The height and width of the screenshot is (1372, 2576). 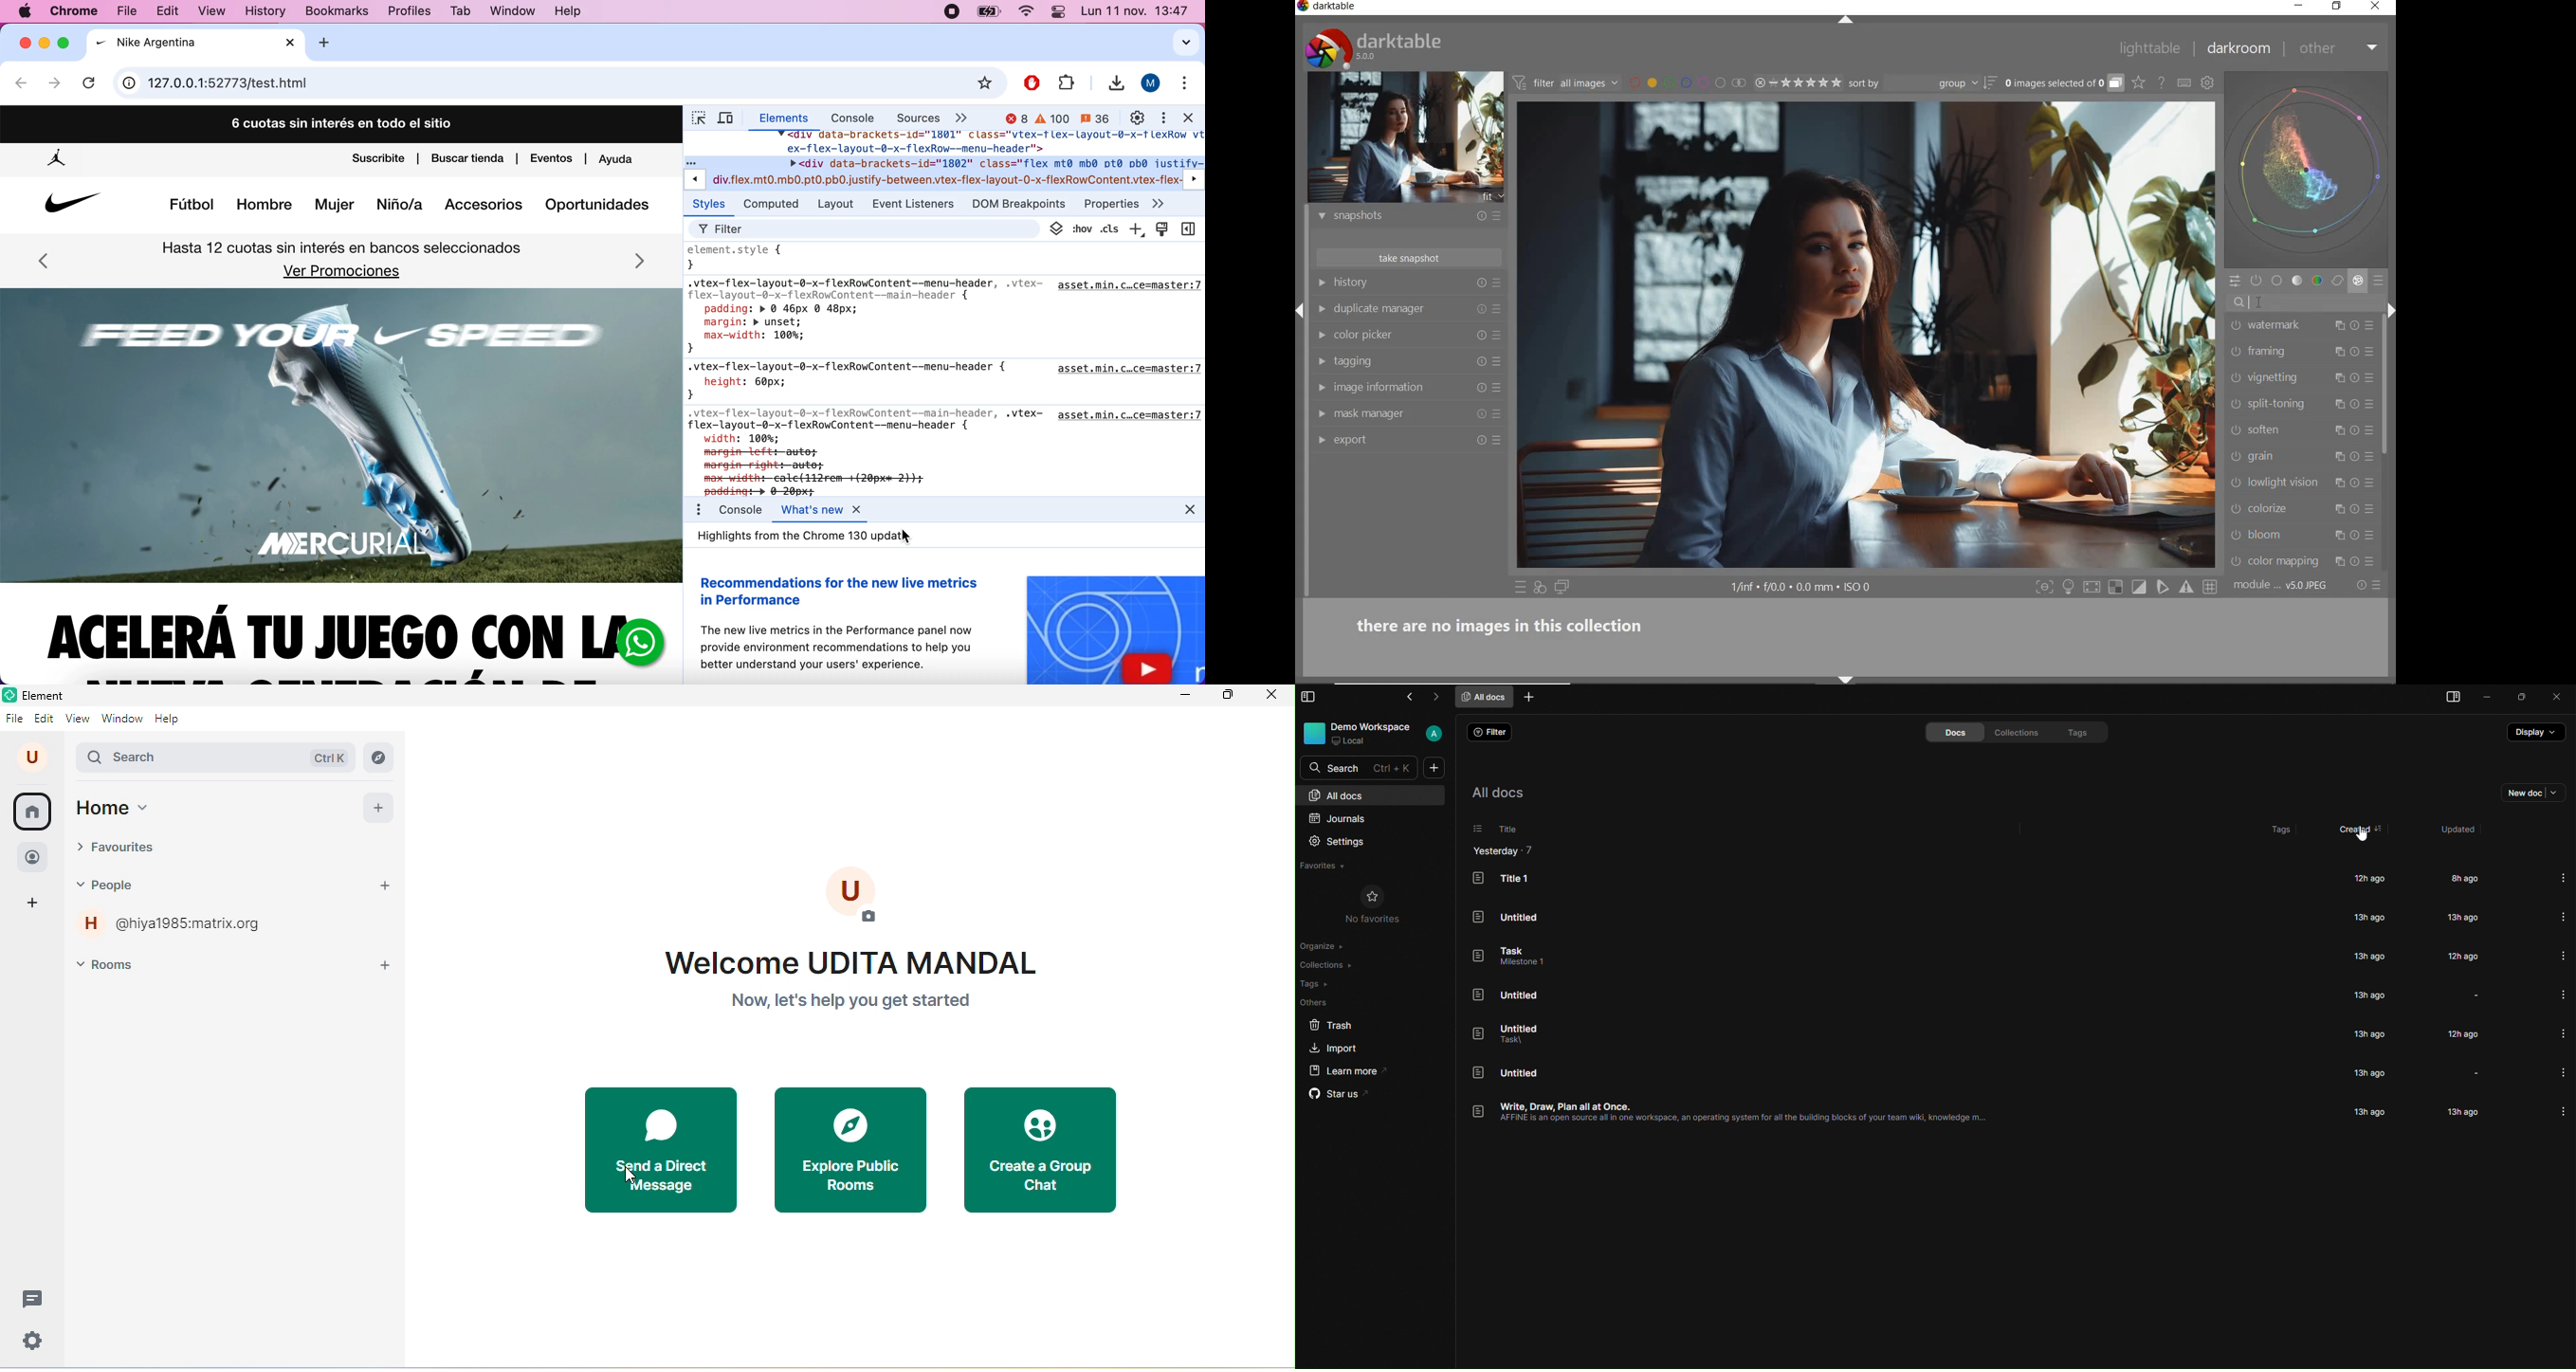 What do you see at coordinates (2372, 457) in the screenshot?
I see `preset and preferences` at bounding box center [2372, 457].